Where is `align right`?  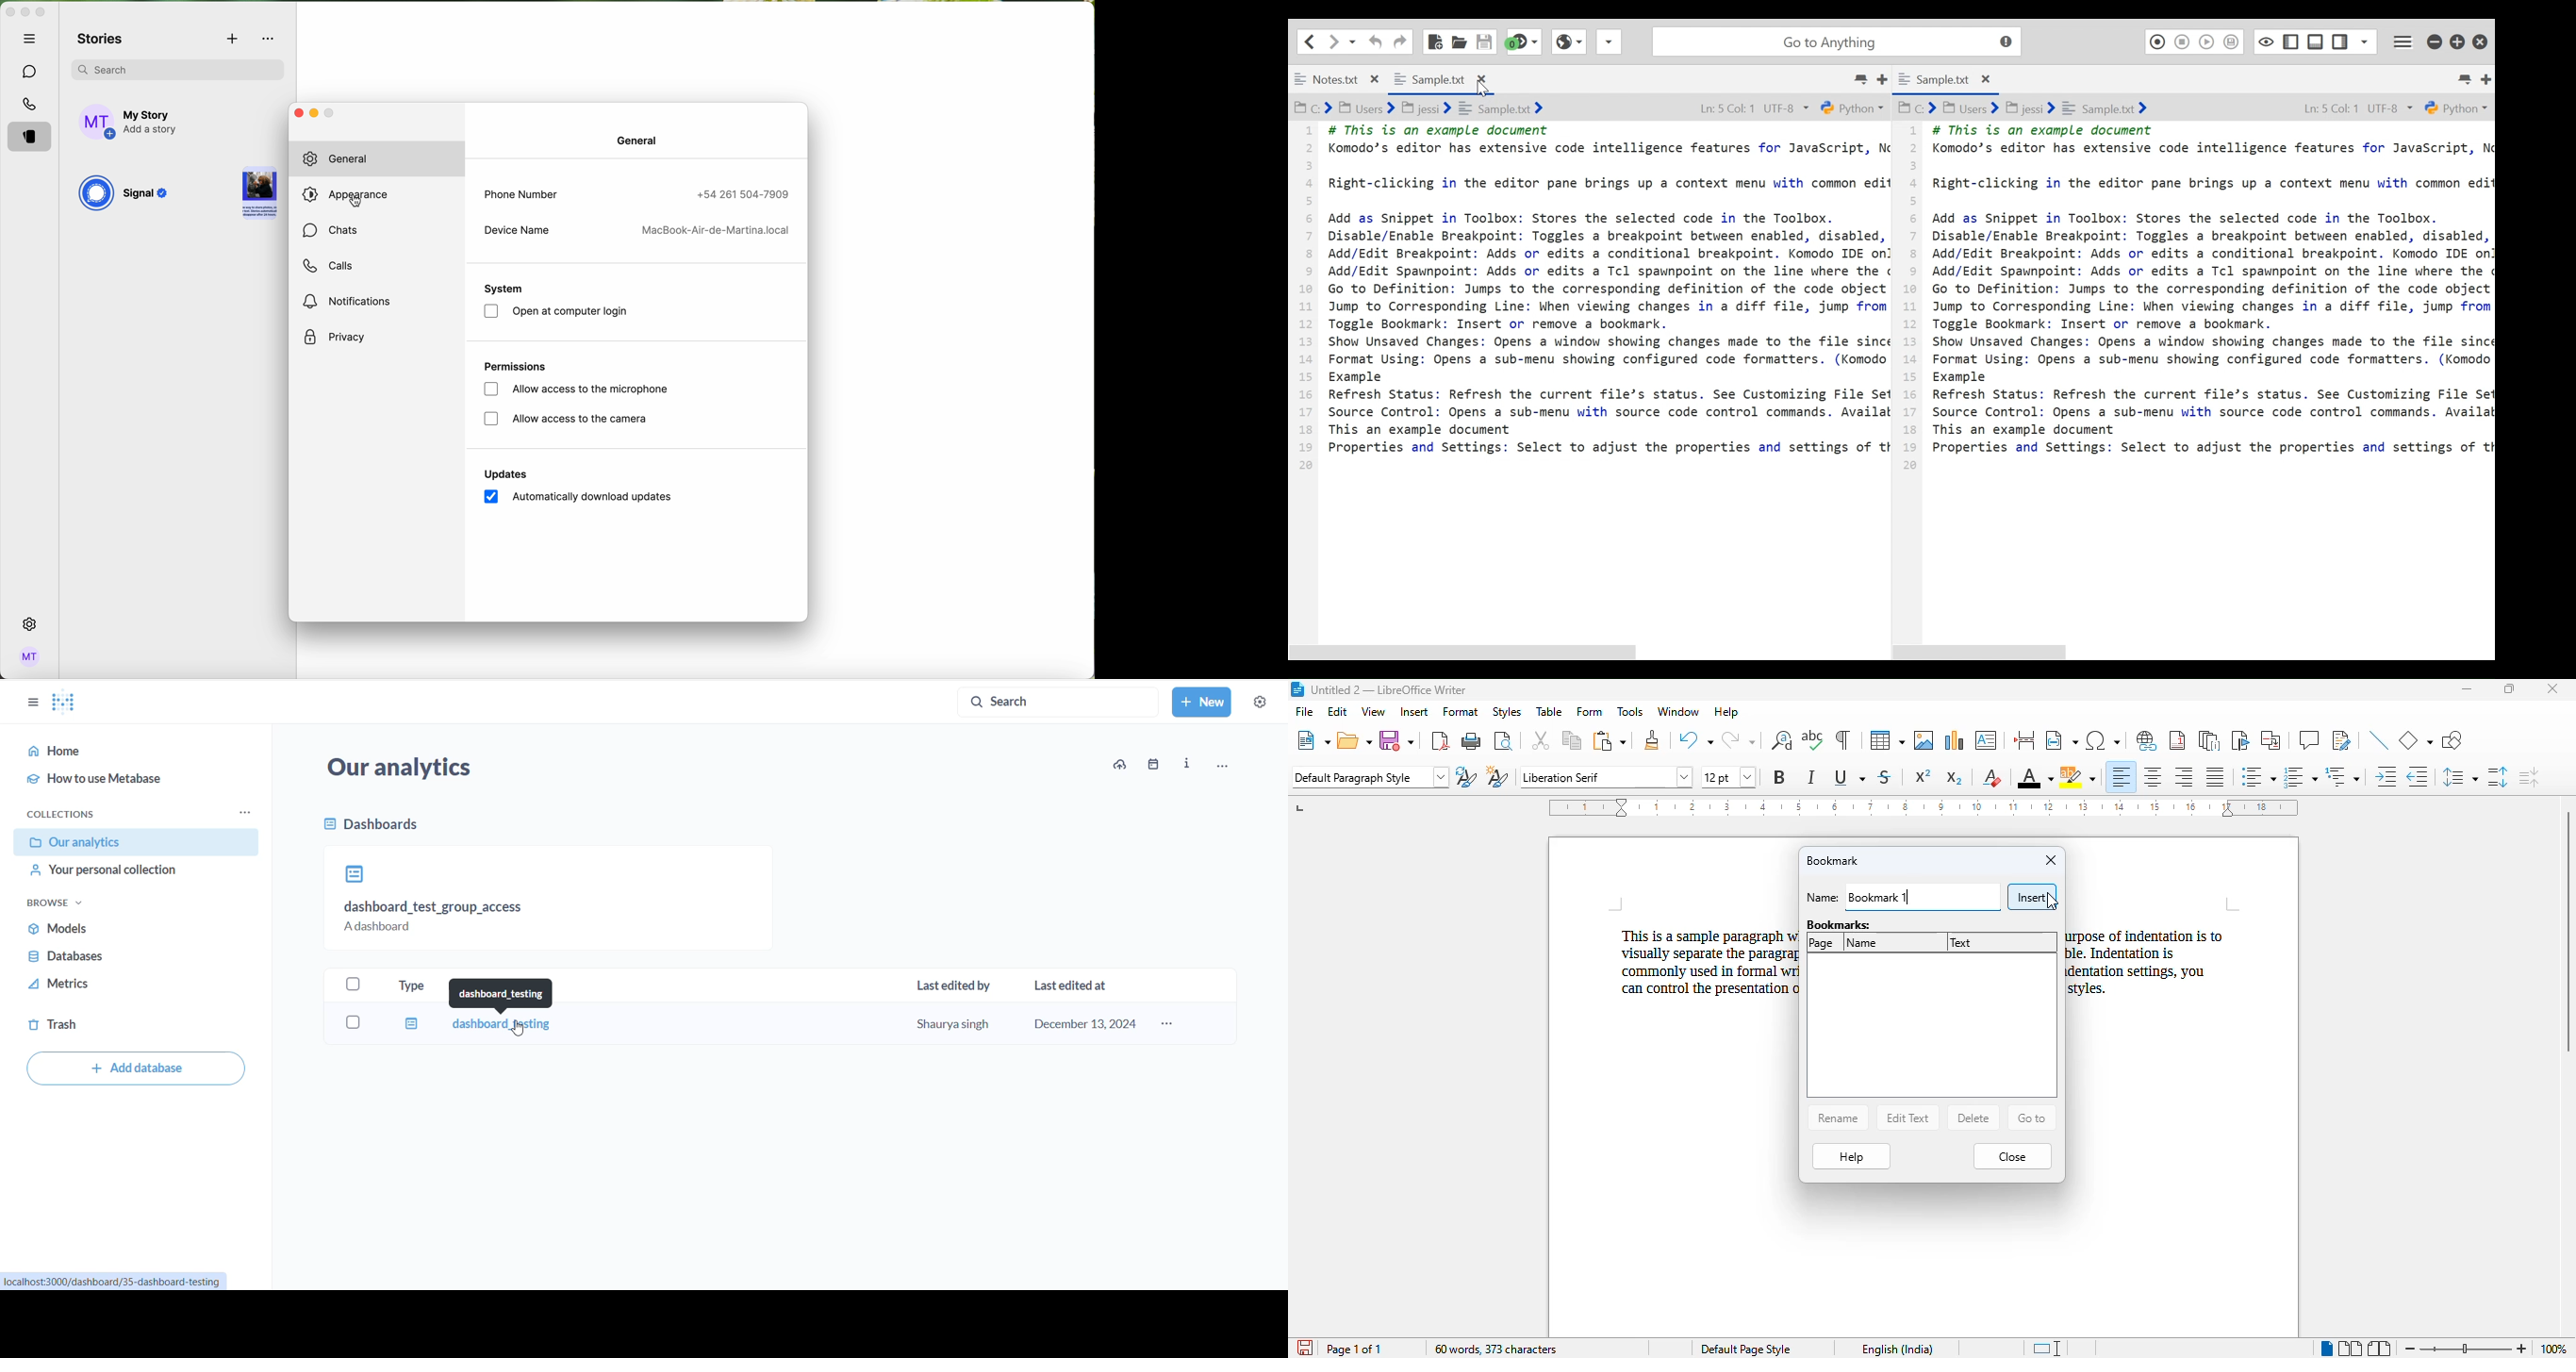 align right is located at coordinates (2183, 776).